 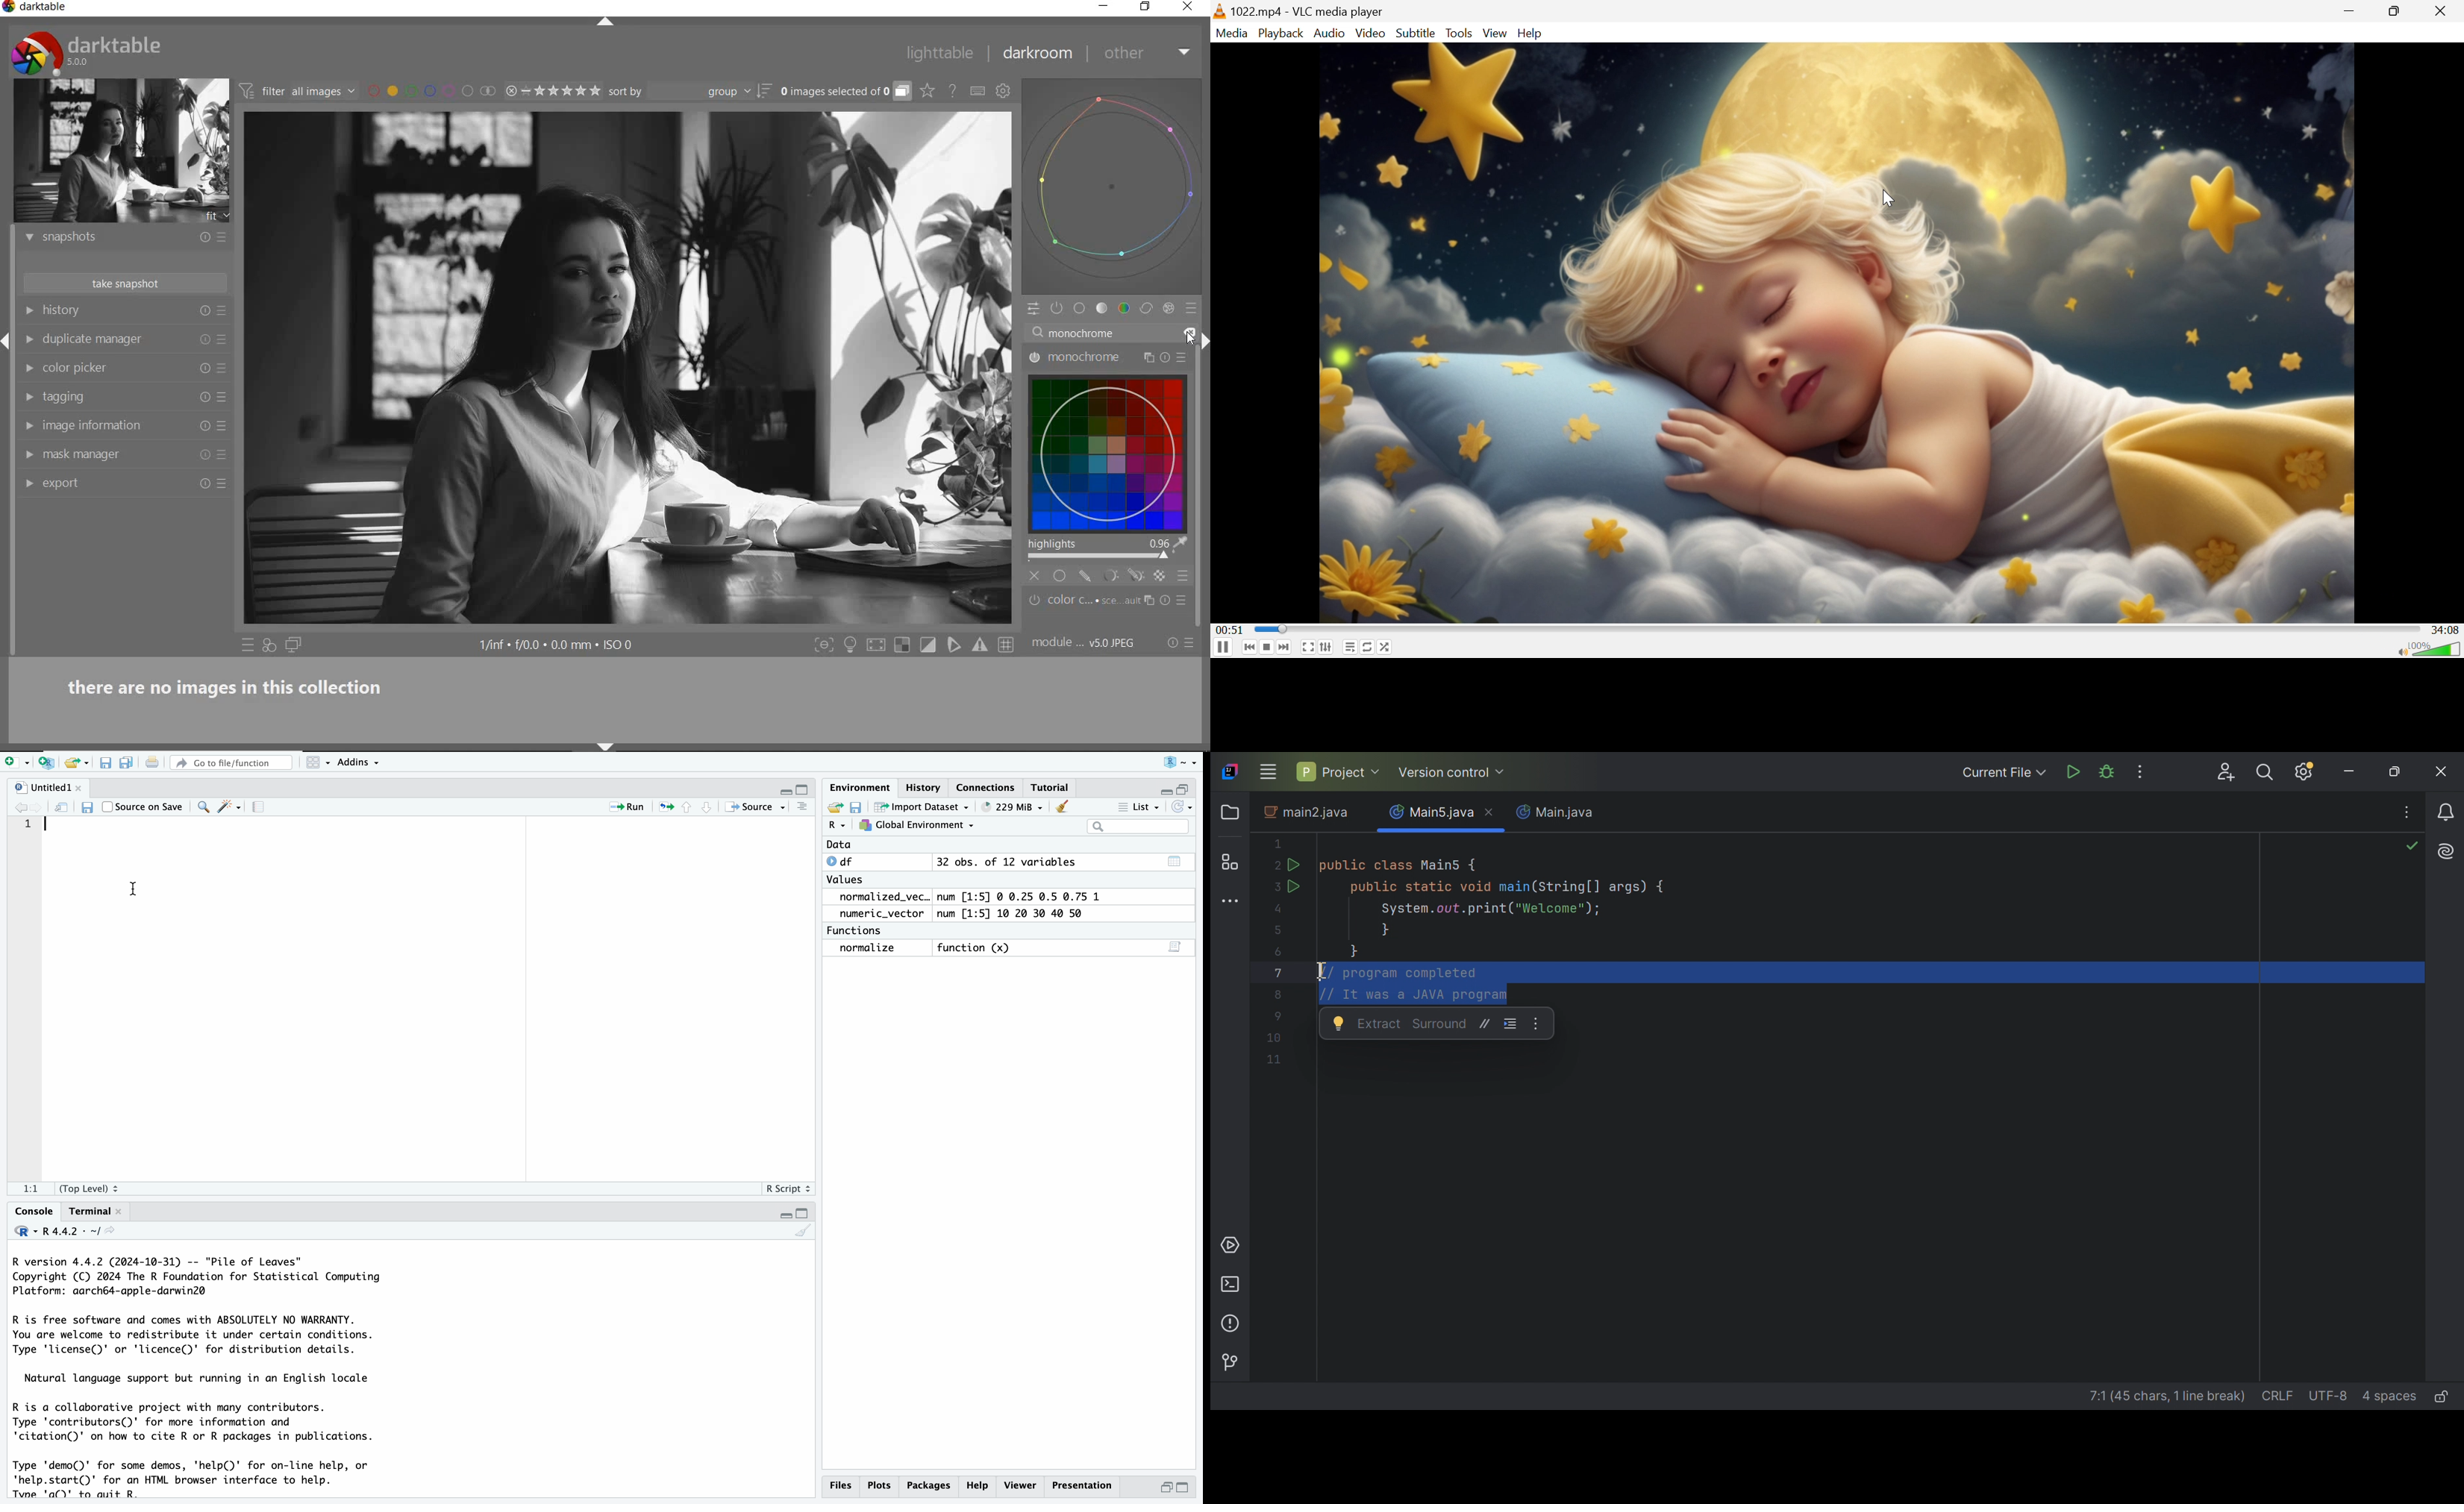 I want to click on toggle clipping indication, so click(x=929, y=645).